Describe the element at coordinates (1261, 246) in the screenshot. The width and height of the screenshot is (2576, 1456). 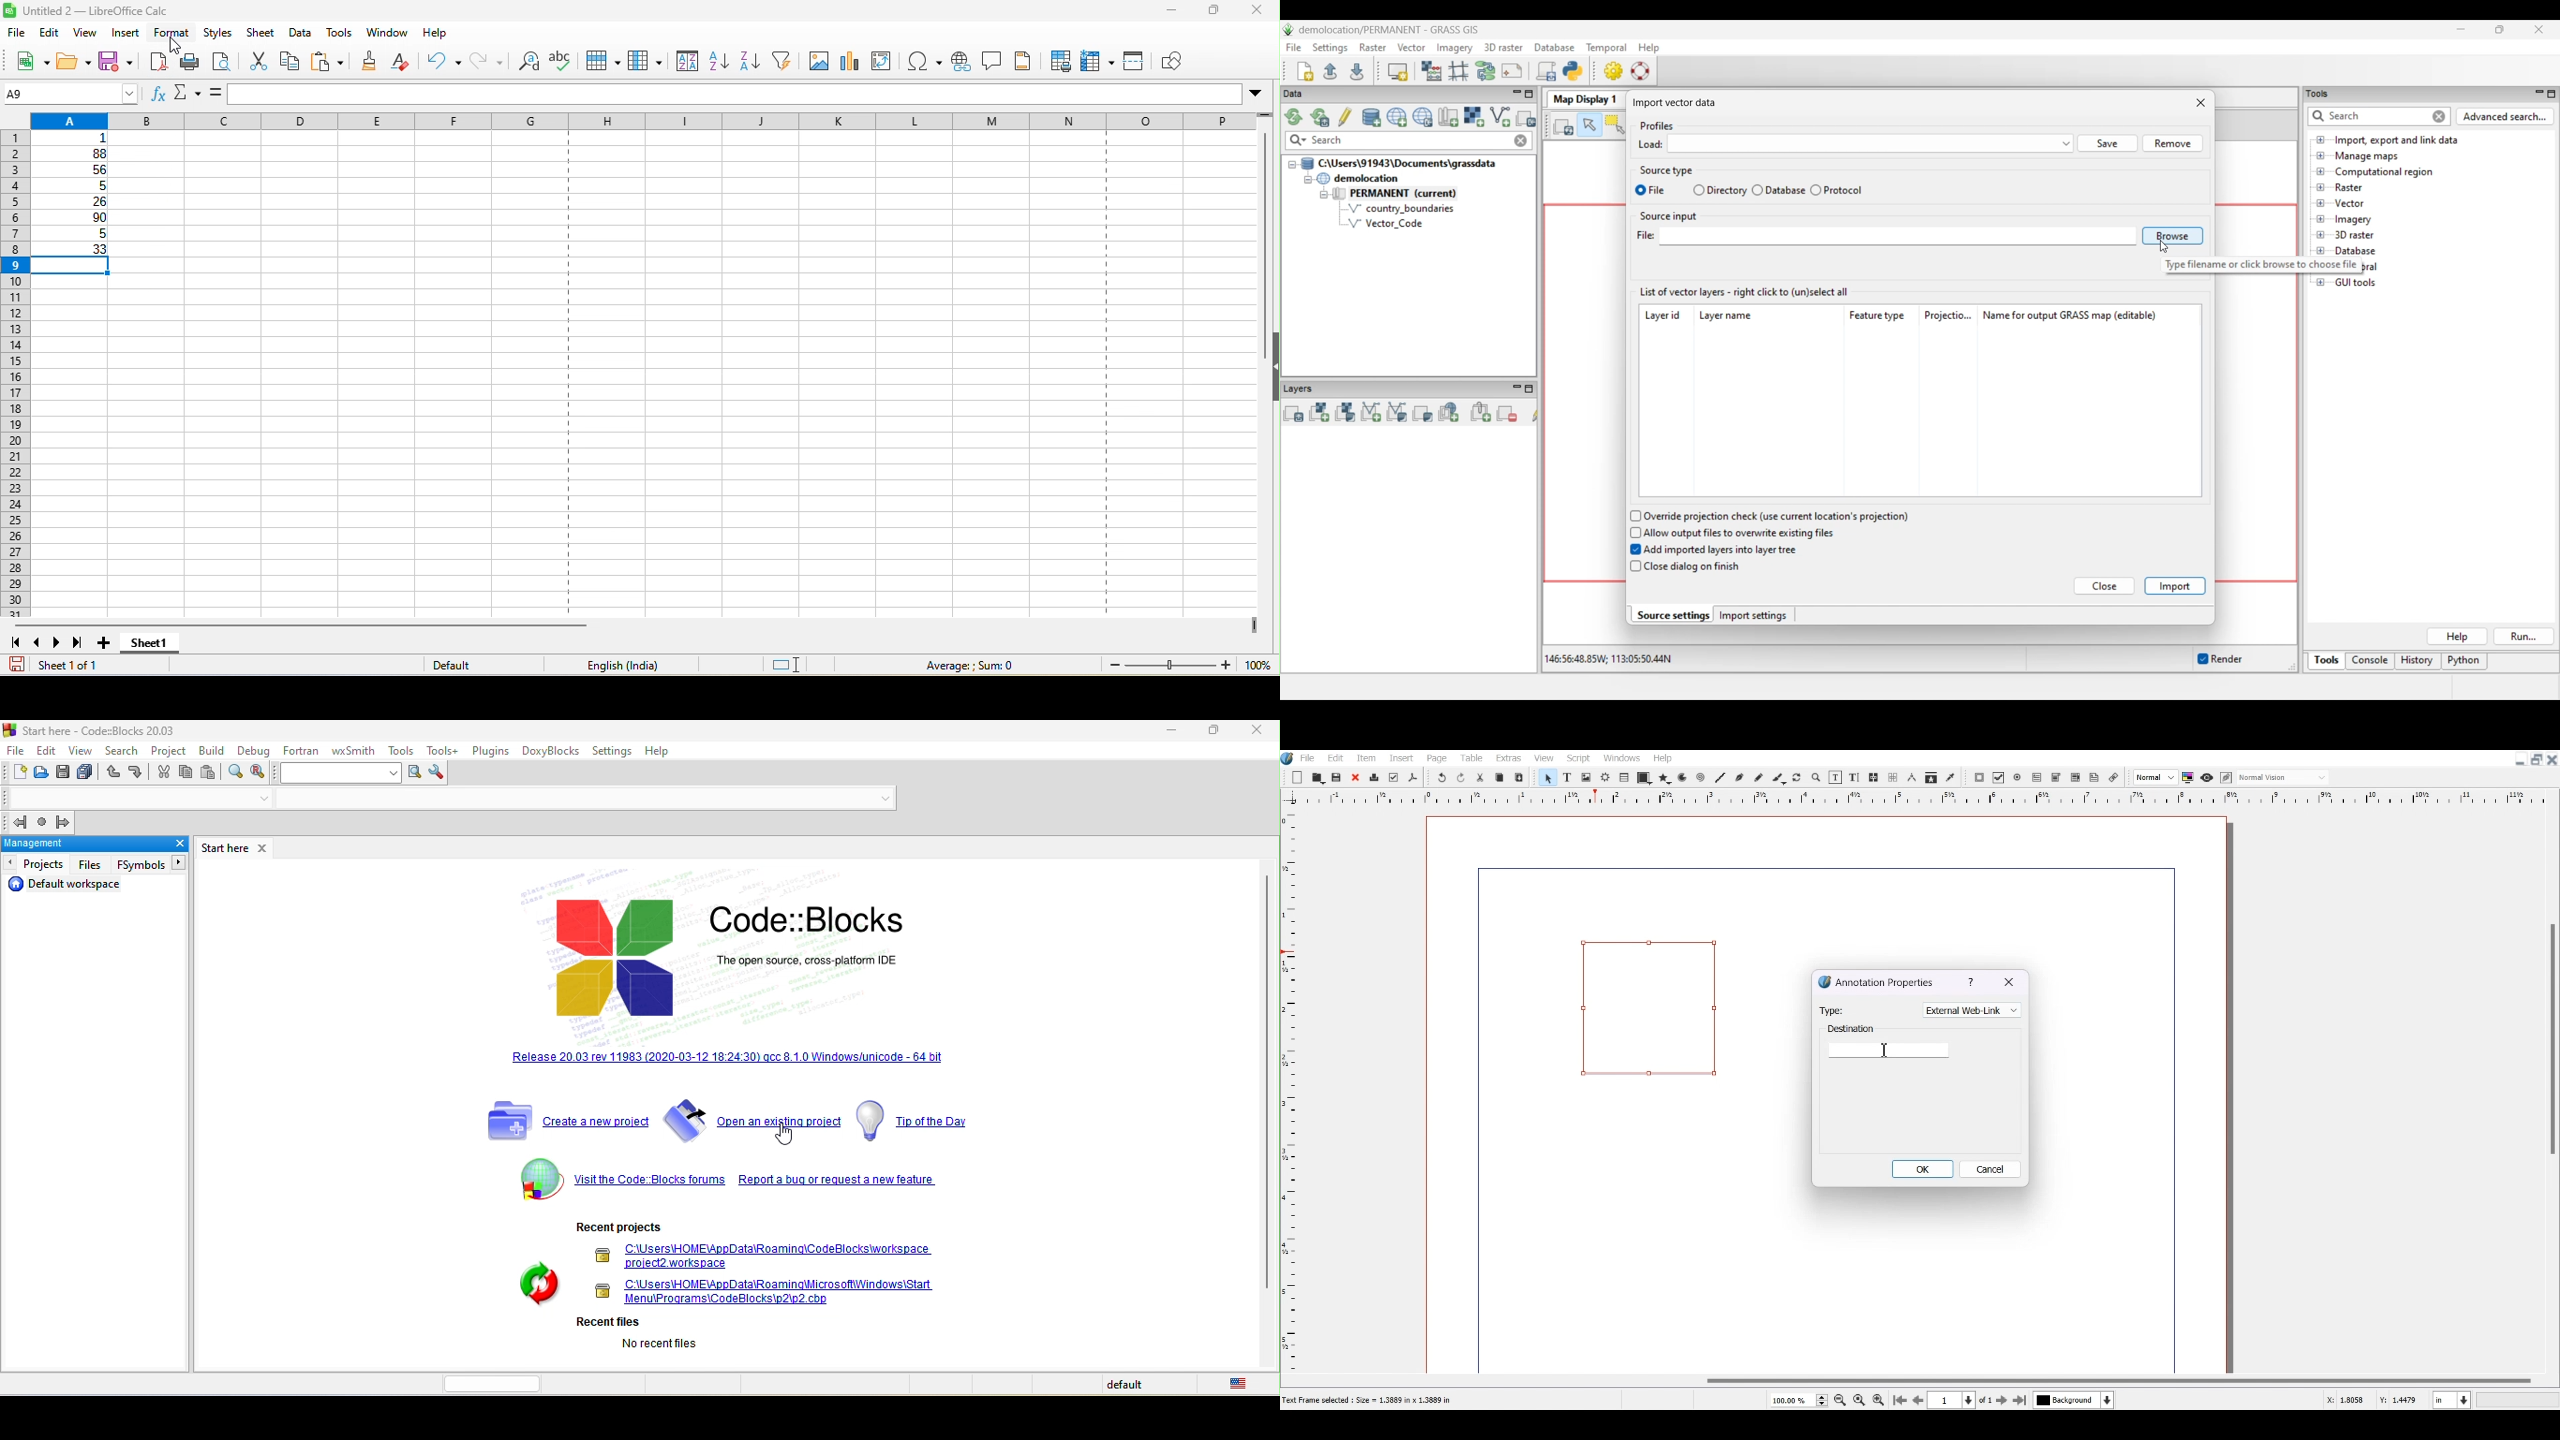
I see `vertical scroll bar` at that location.